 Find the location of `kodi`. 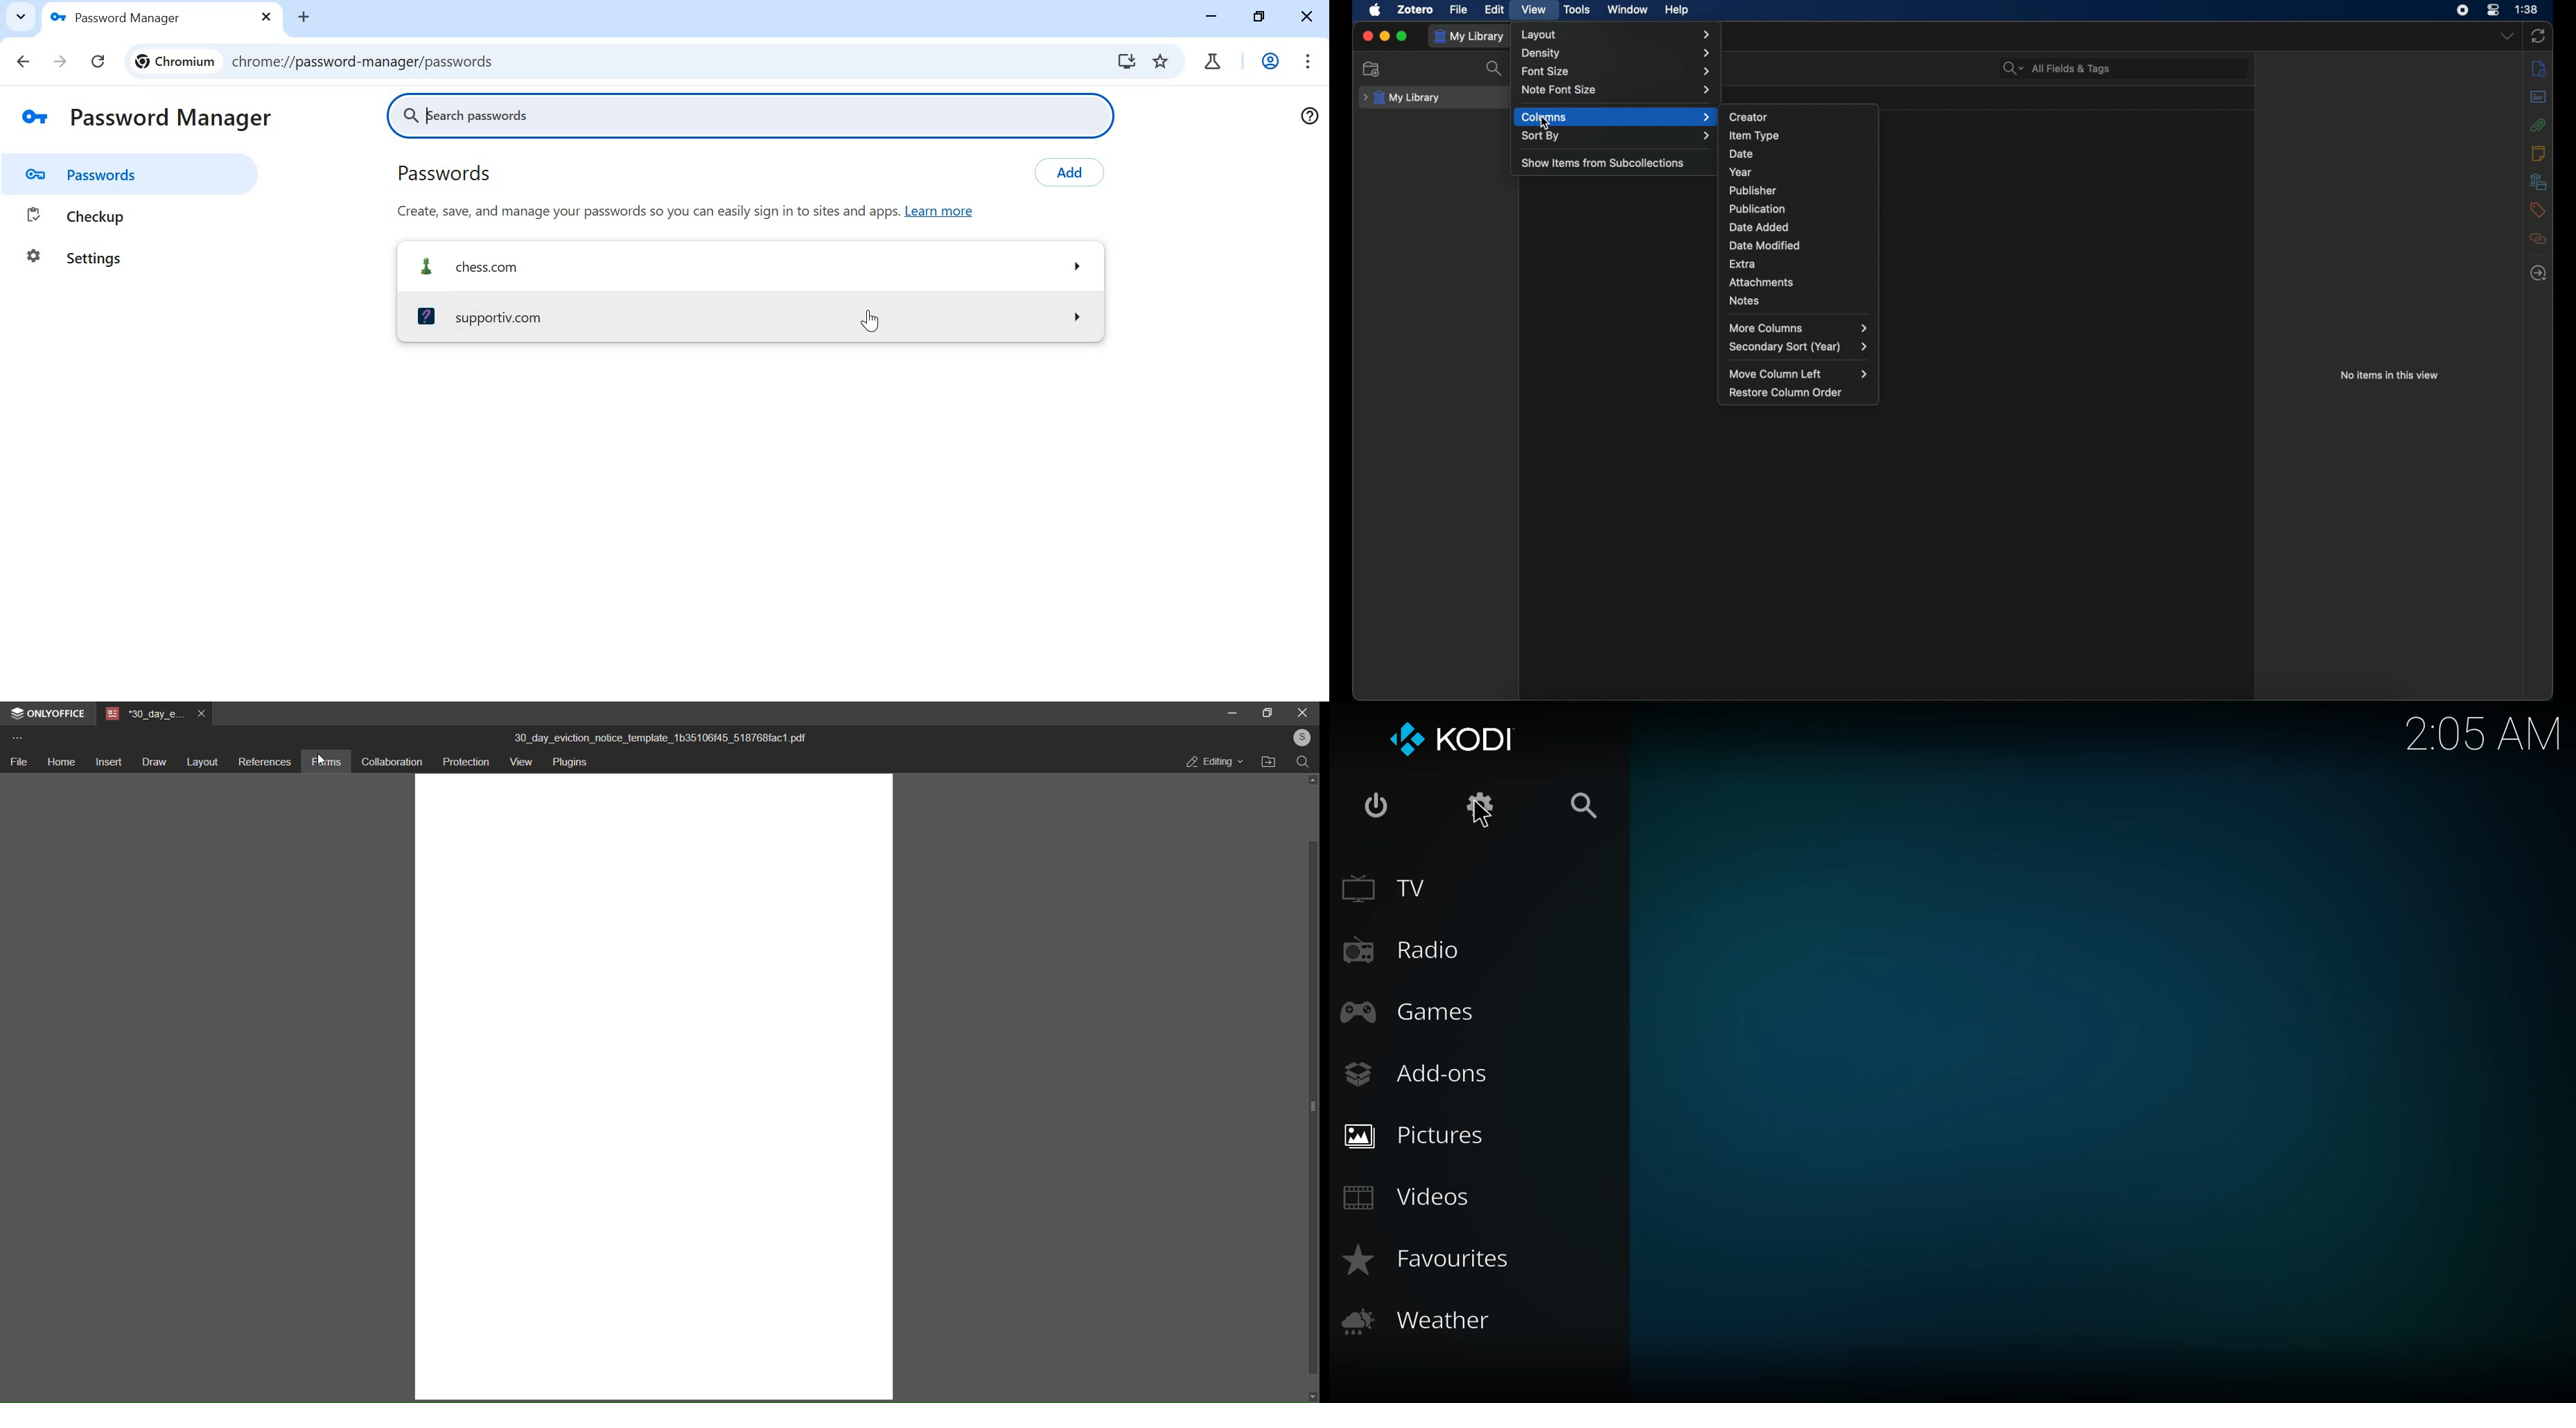

kodi is located at coordinates (1451, 740).